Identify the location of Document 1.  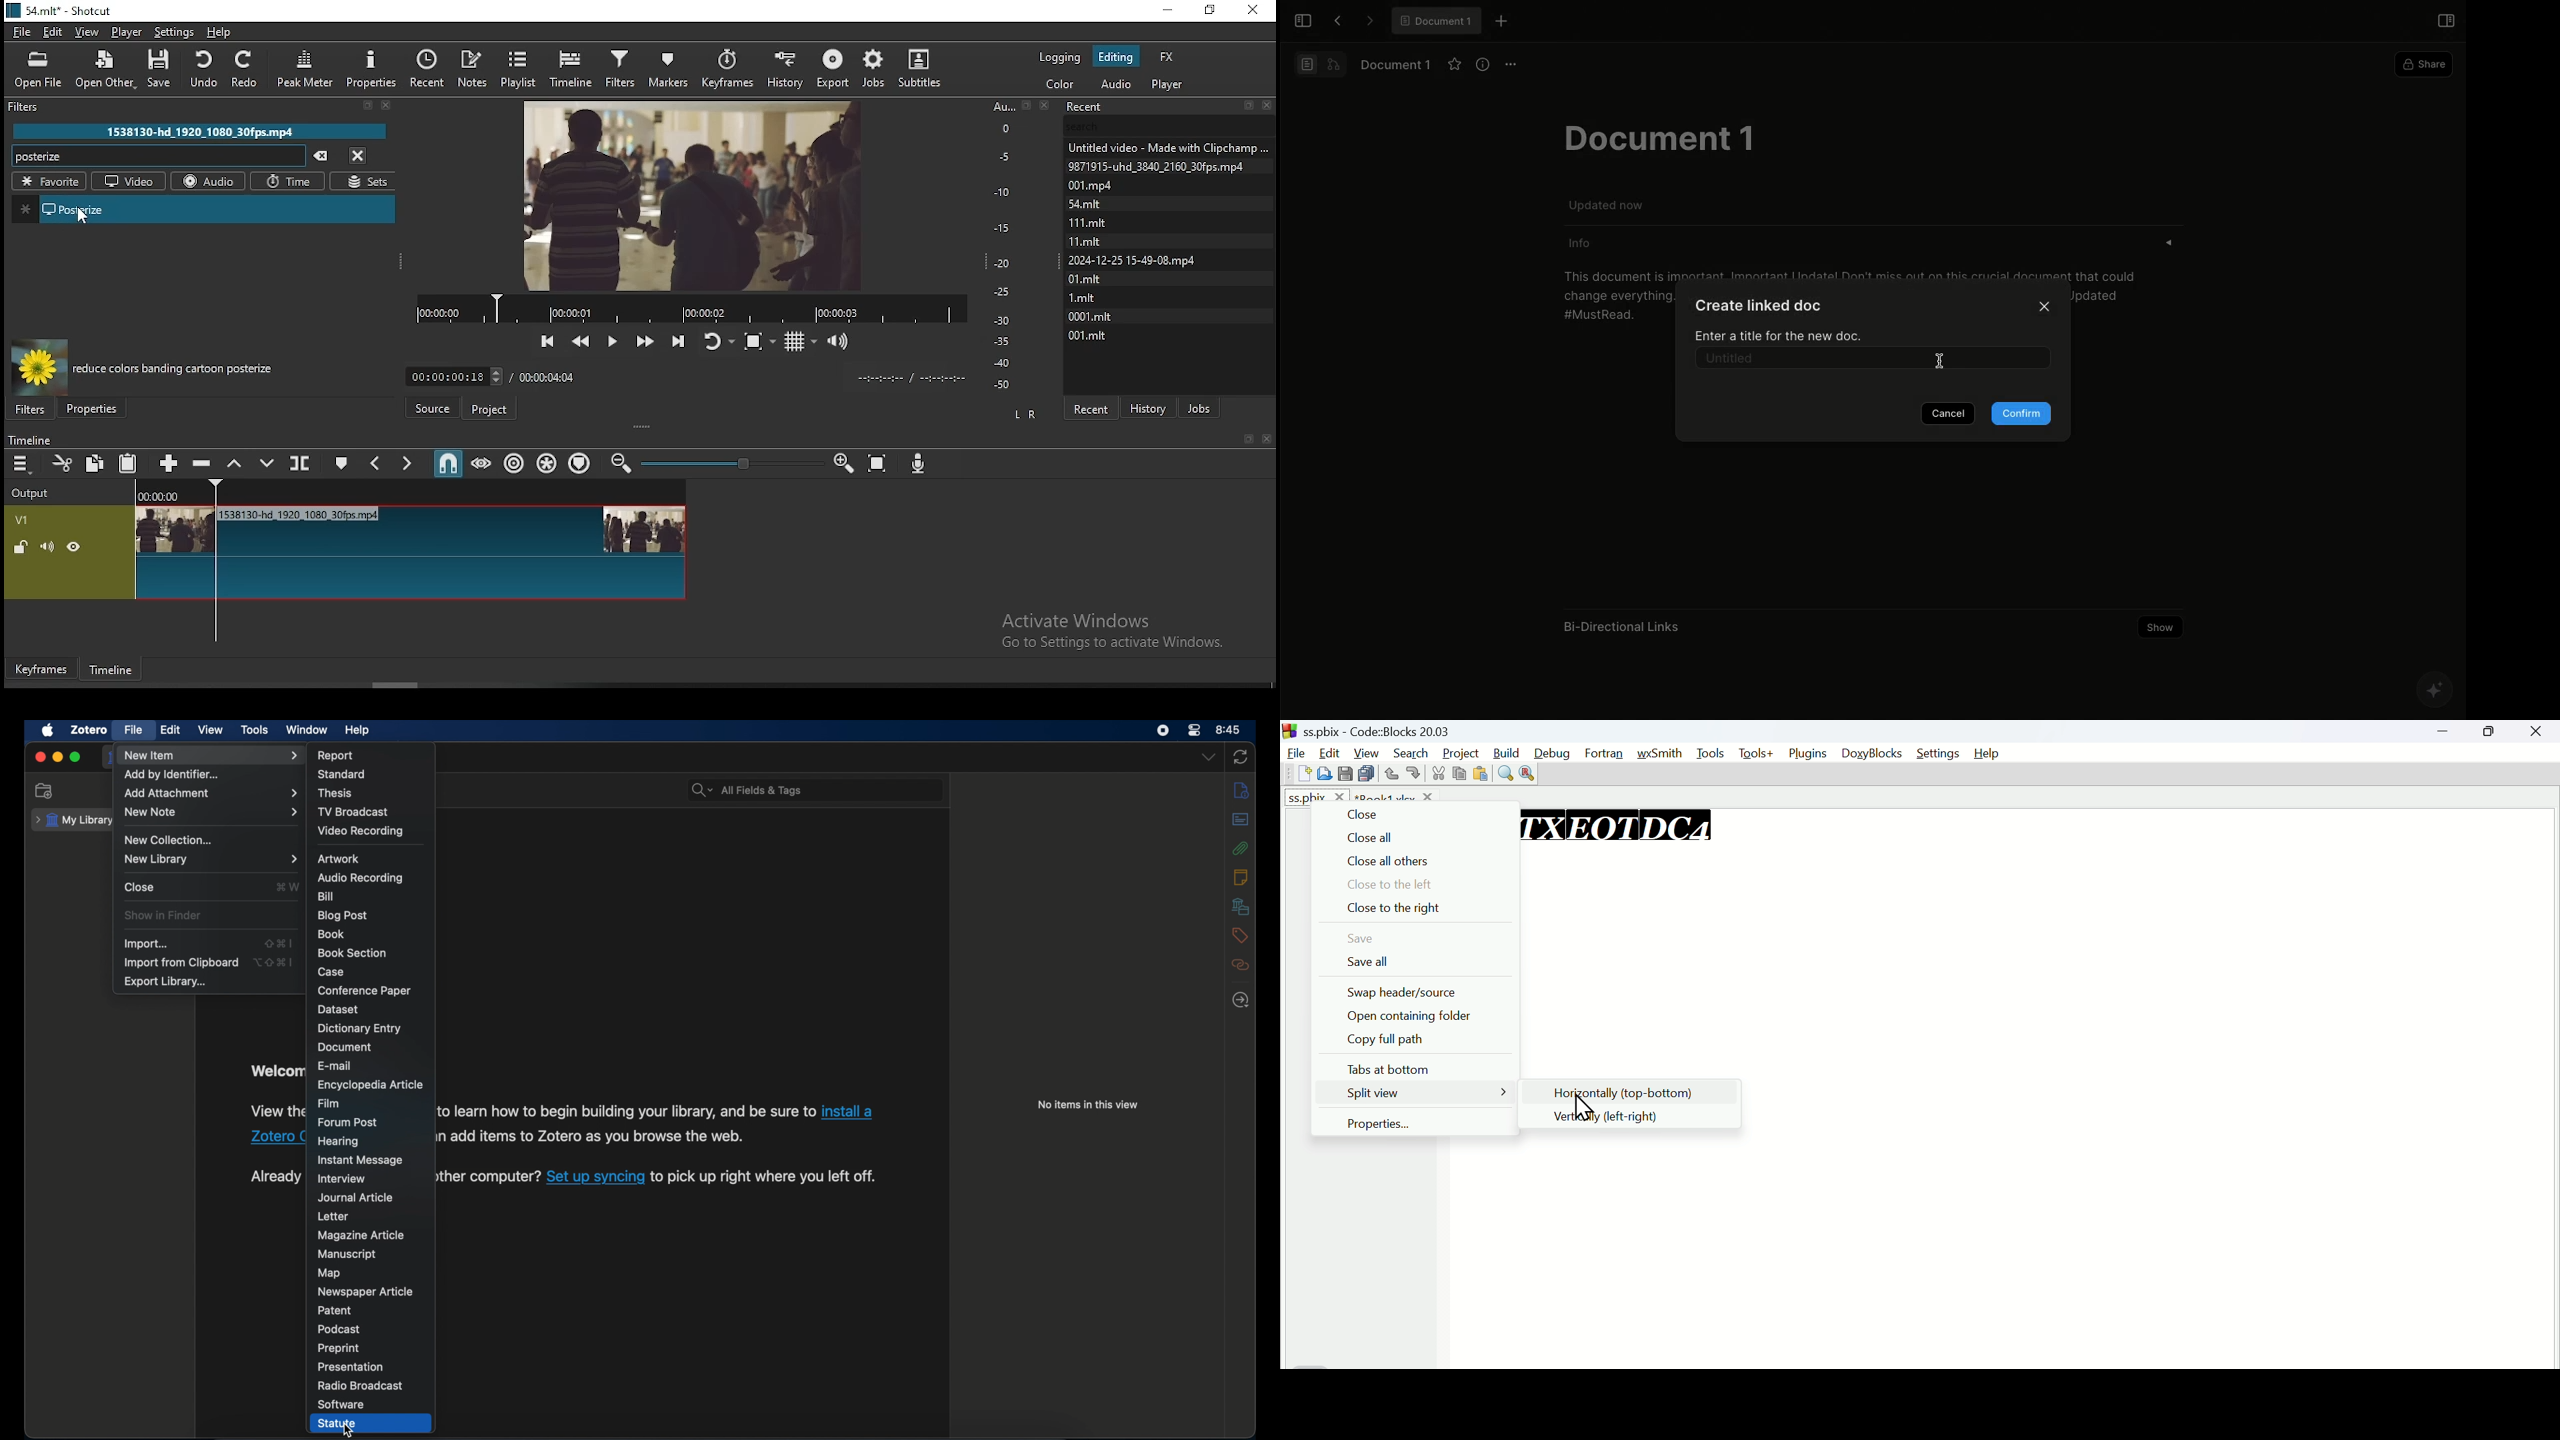
(1398, 64).